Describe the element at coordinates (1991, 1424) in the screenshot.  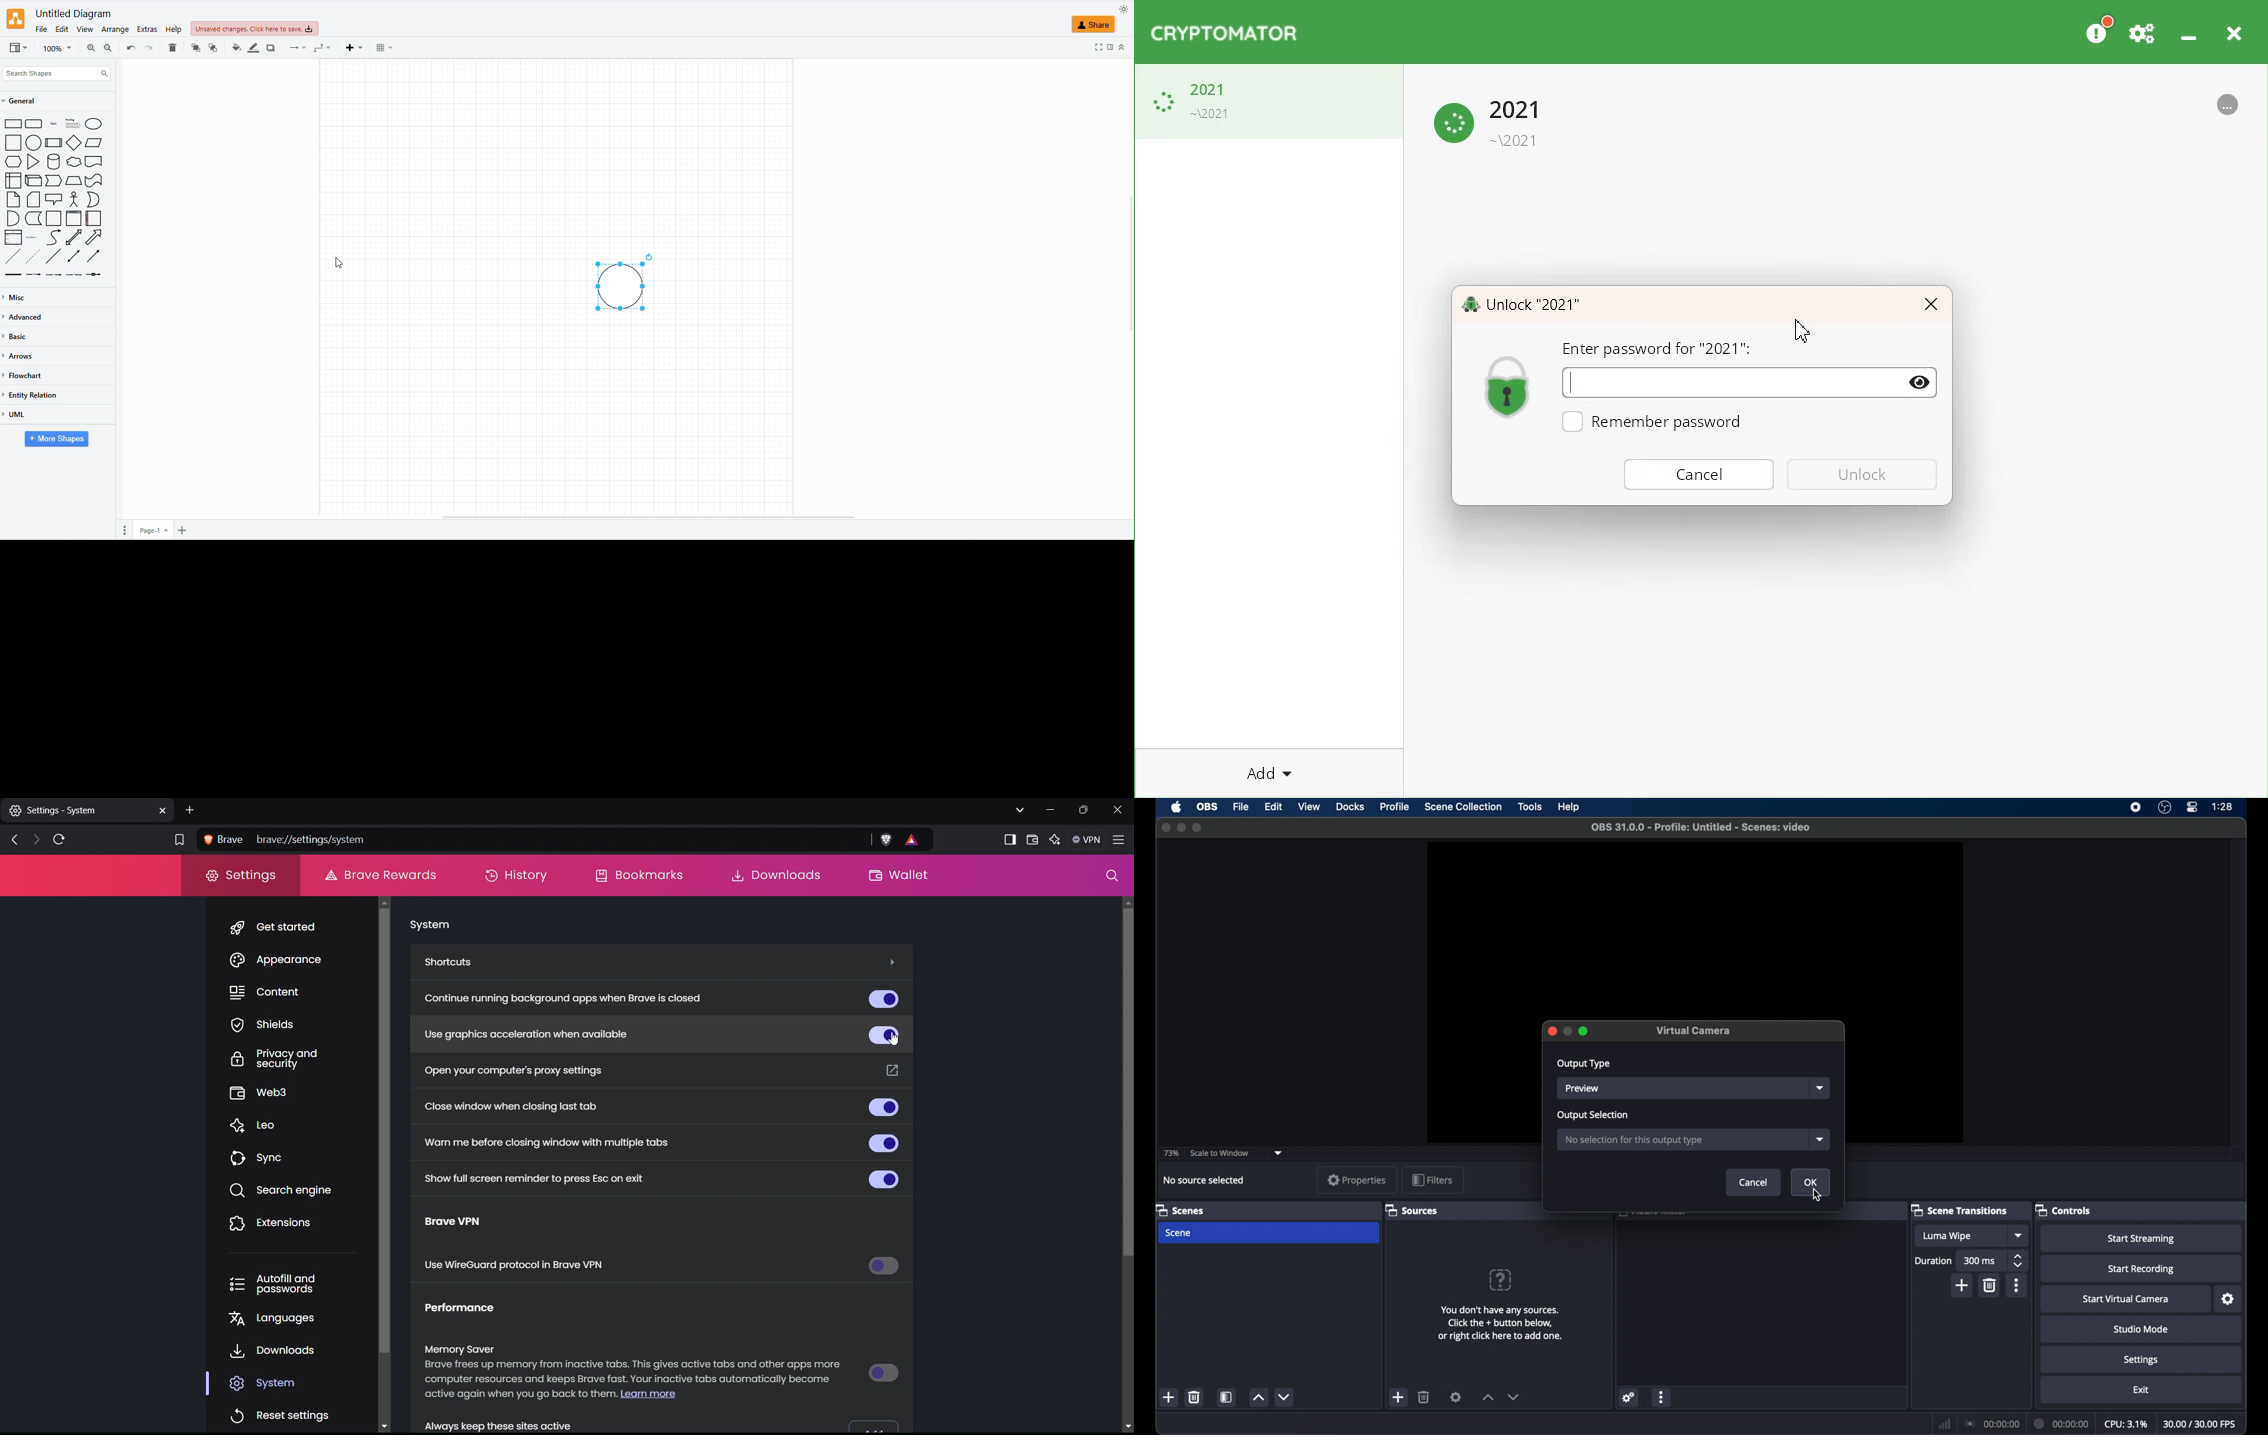
I see `connection` at that location.